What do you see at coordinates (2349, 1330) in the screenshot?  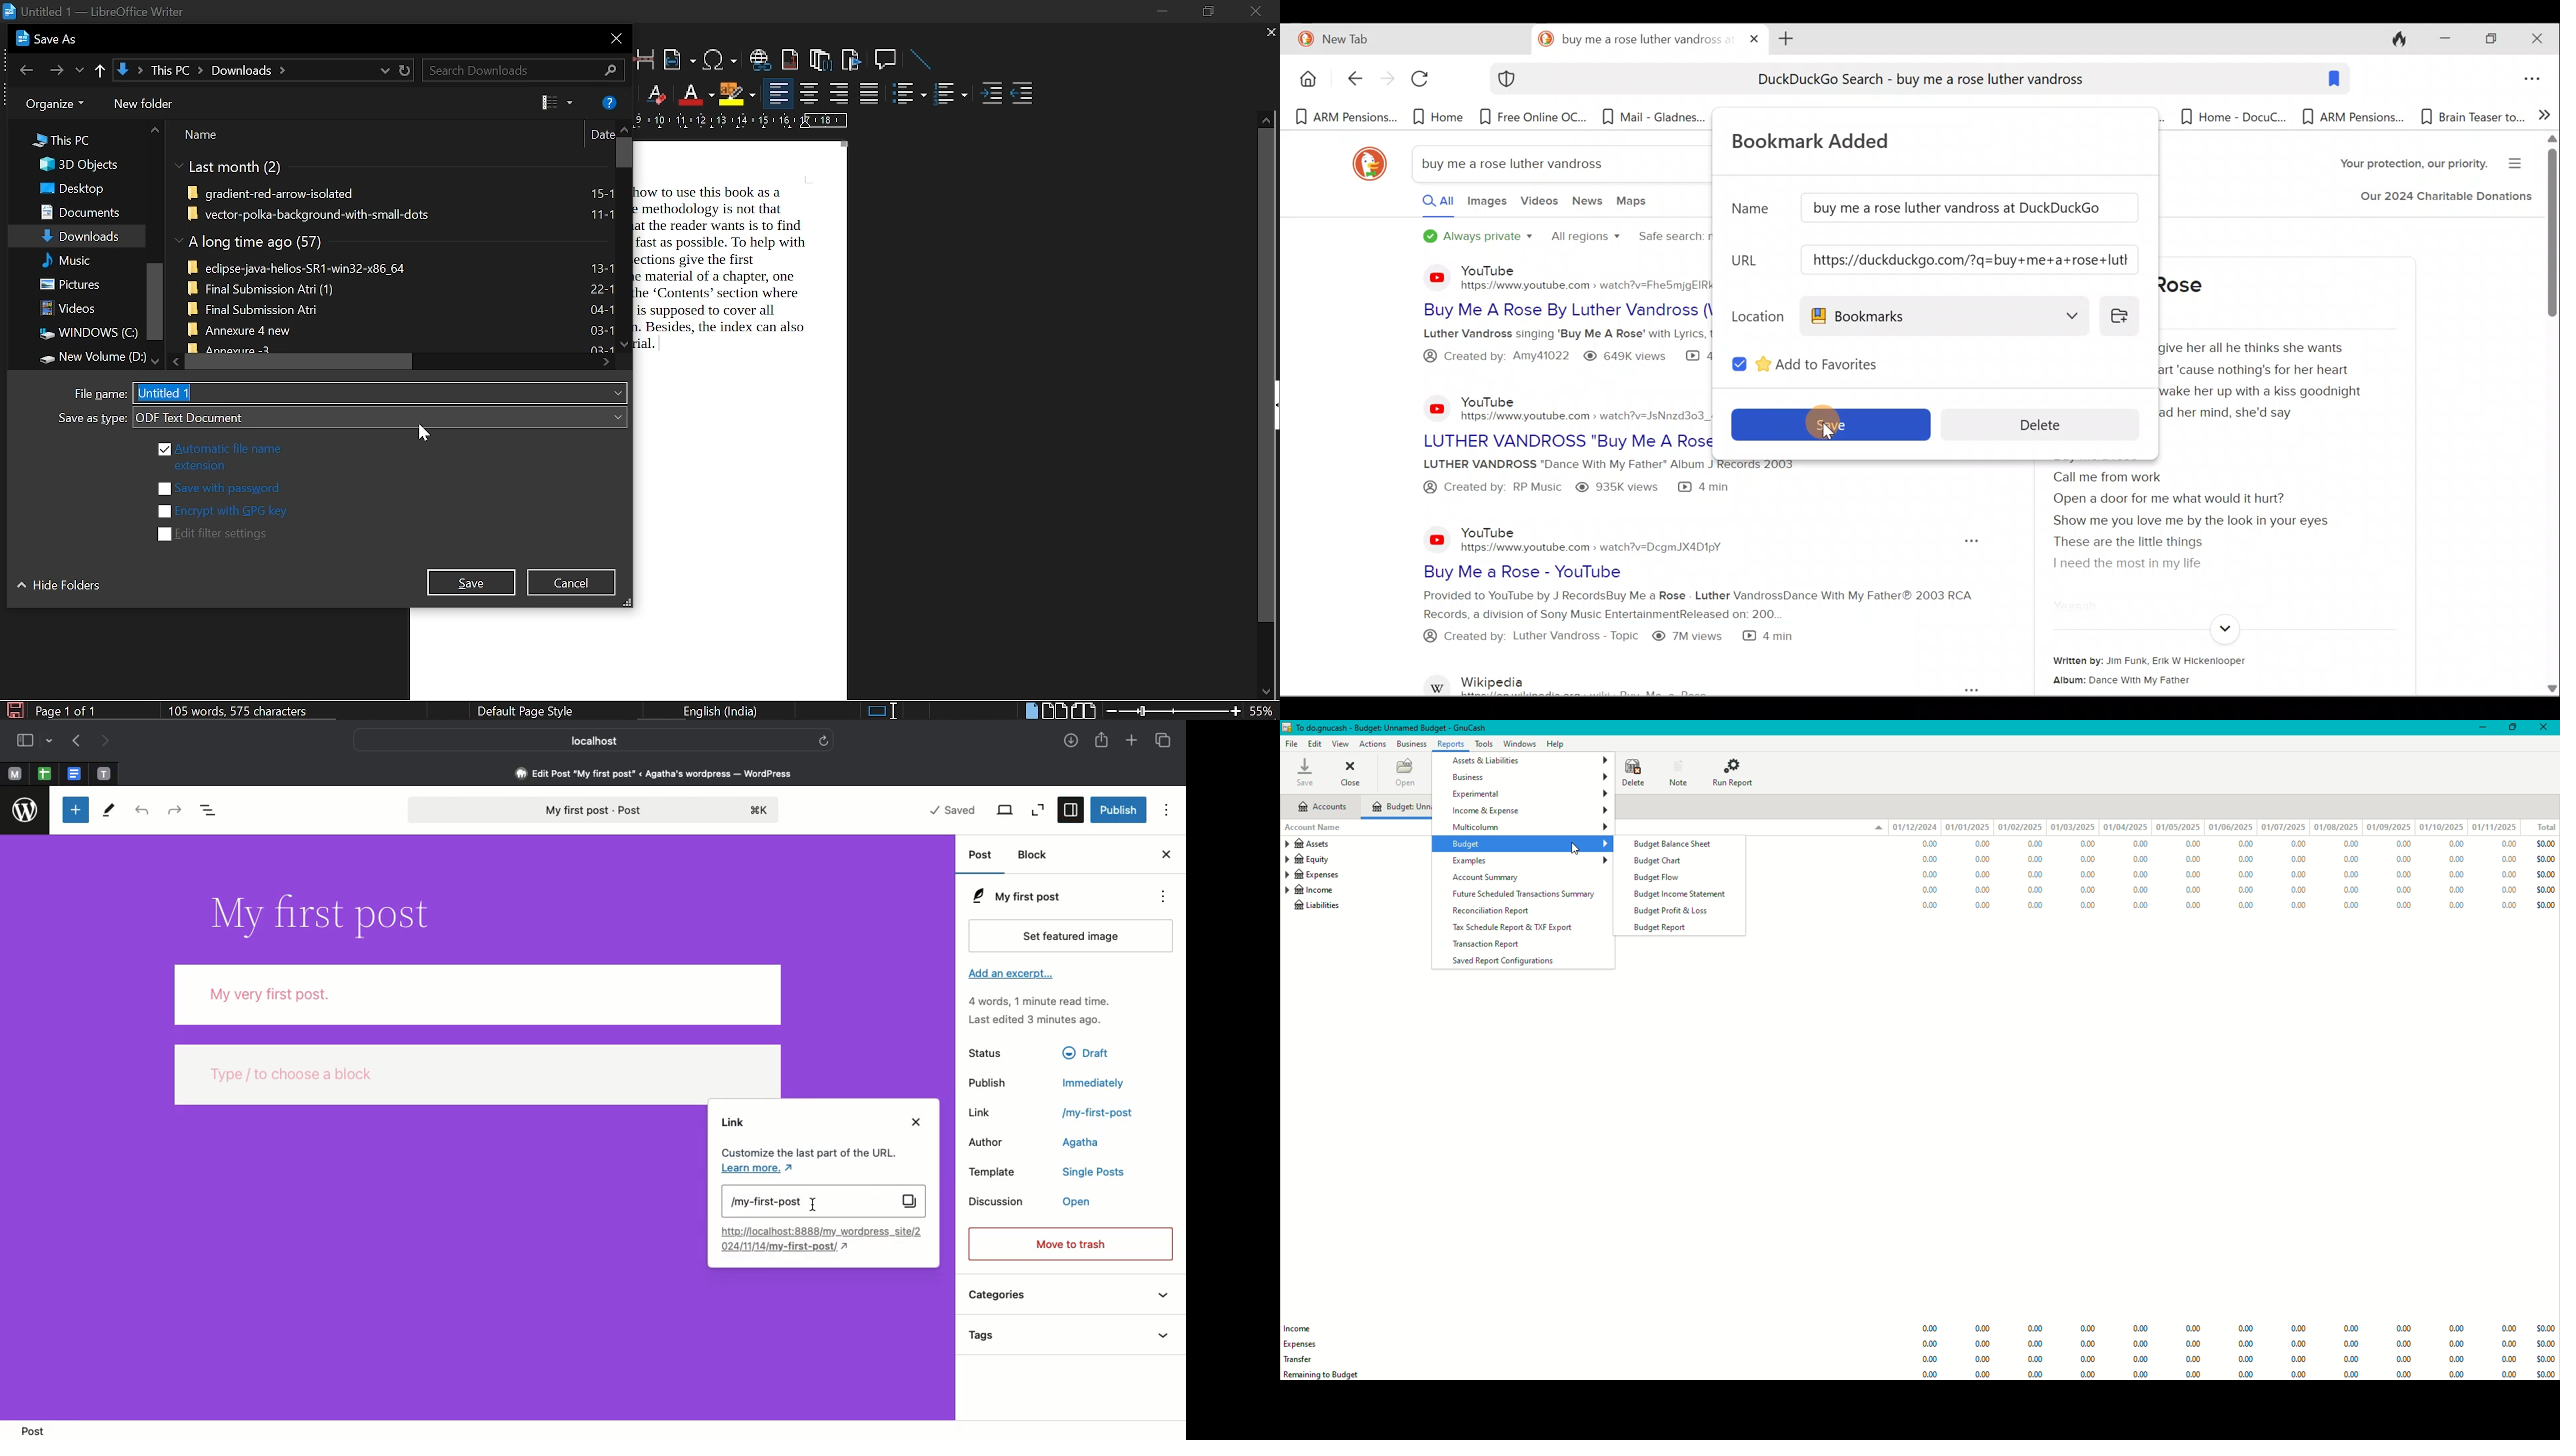 I see `0.00` at bounding box center [2349, 1330].